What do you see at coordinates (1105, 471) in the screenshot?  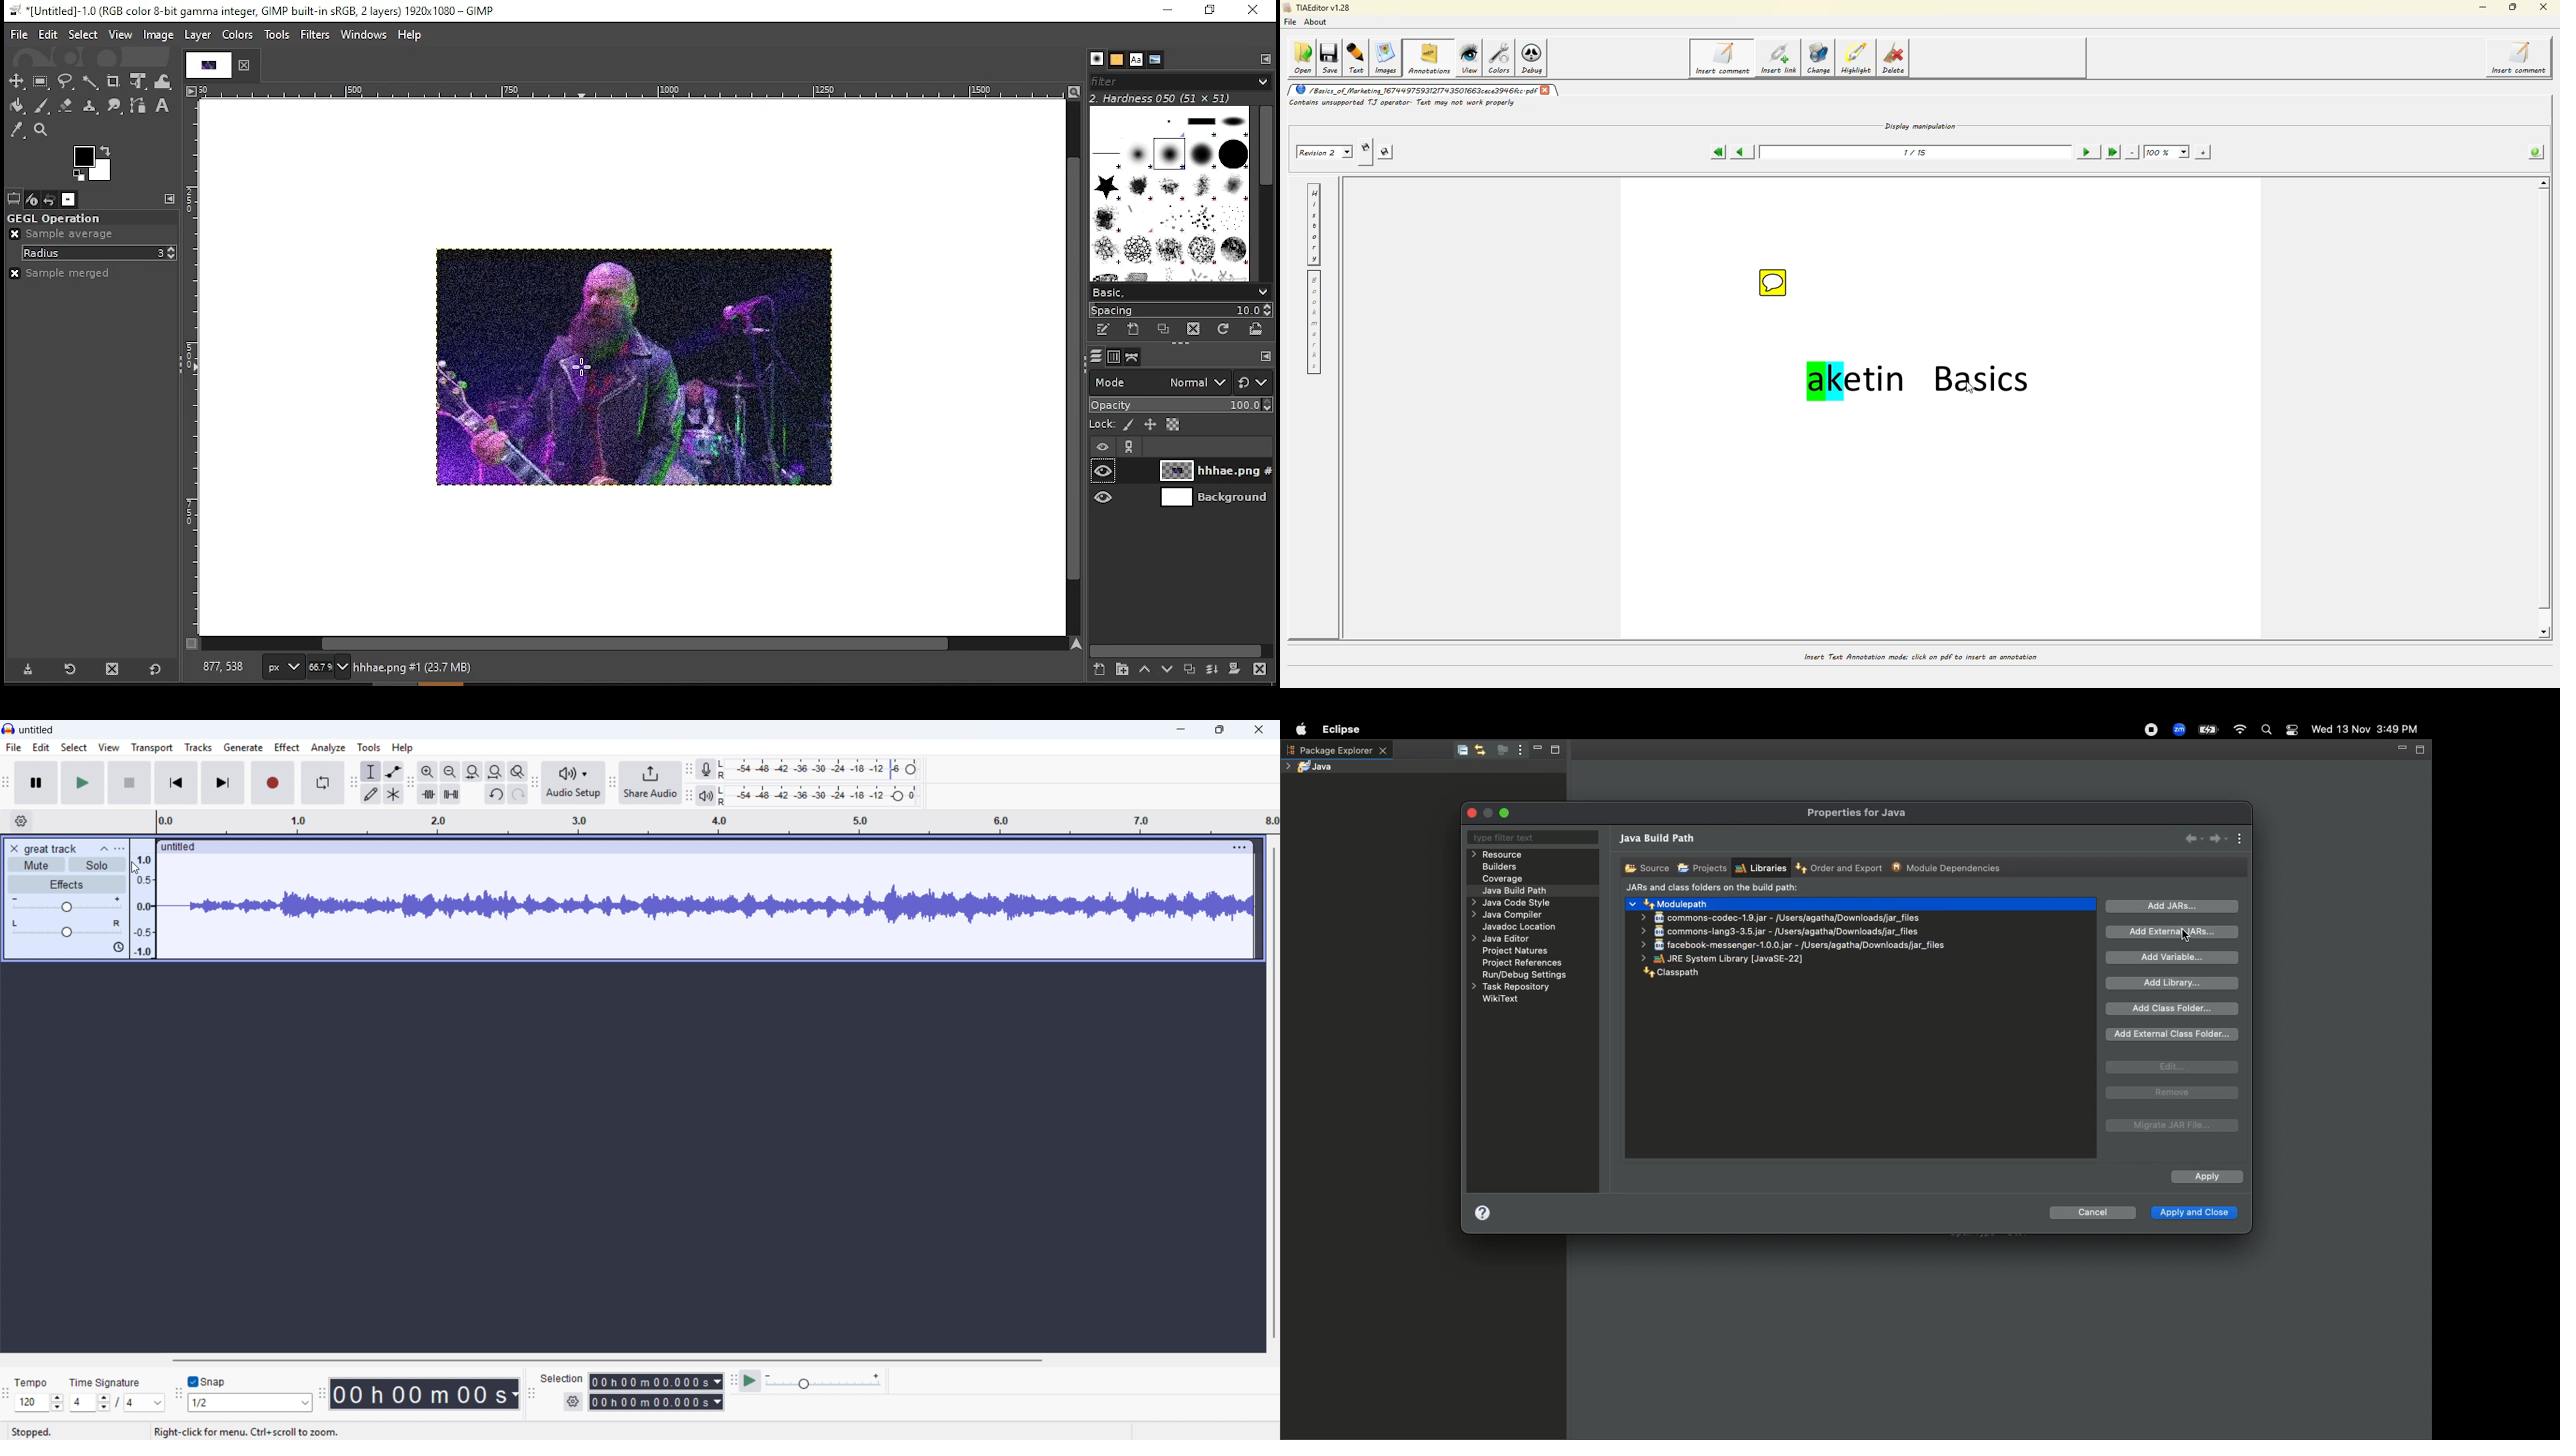 I see `layer visibility on/off` at bounding box center [1105, 471].